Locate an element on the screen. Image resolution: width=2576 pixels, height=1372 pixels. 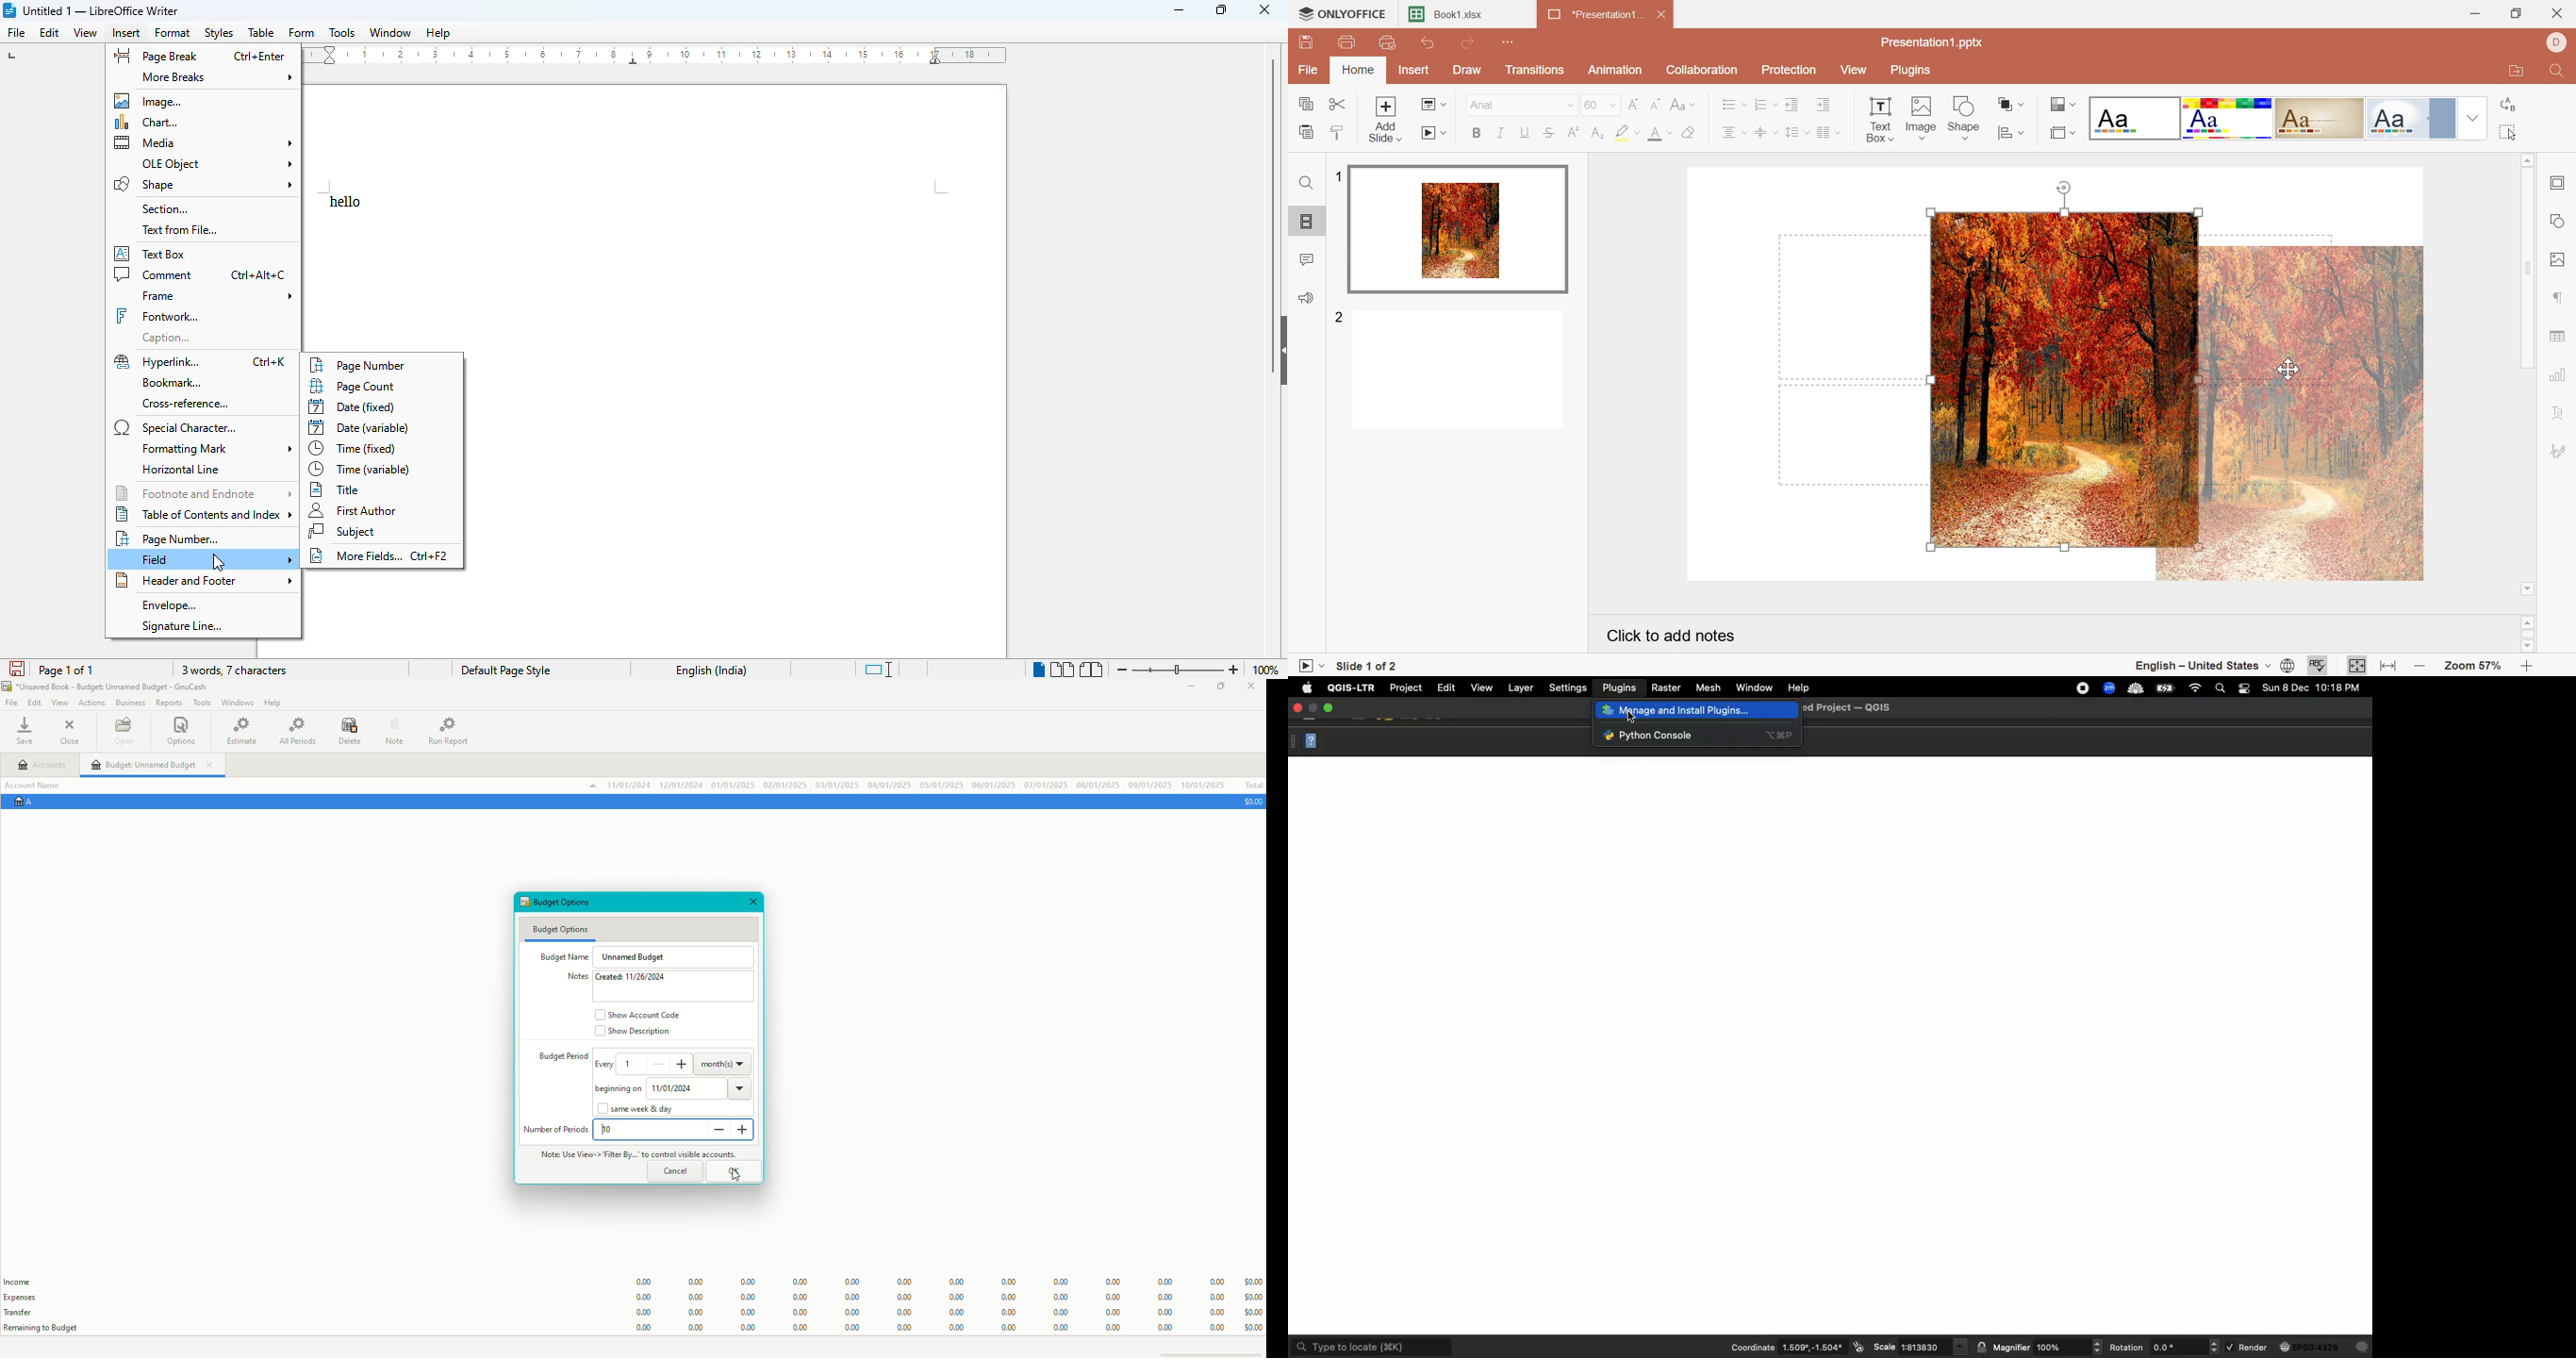
Clear is located at coordinates (1690, 134).